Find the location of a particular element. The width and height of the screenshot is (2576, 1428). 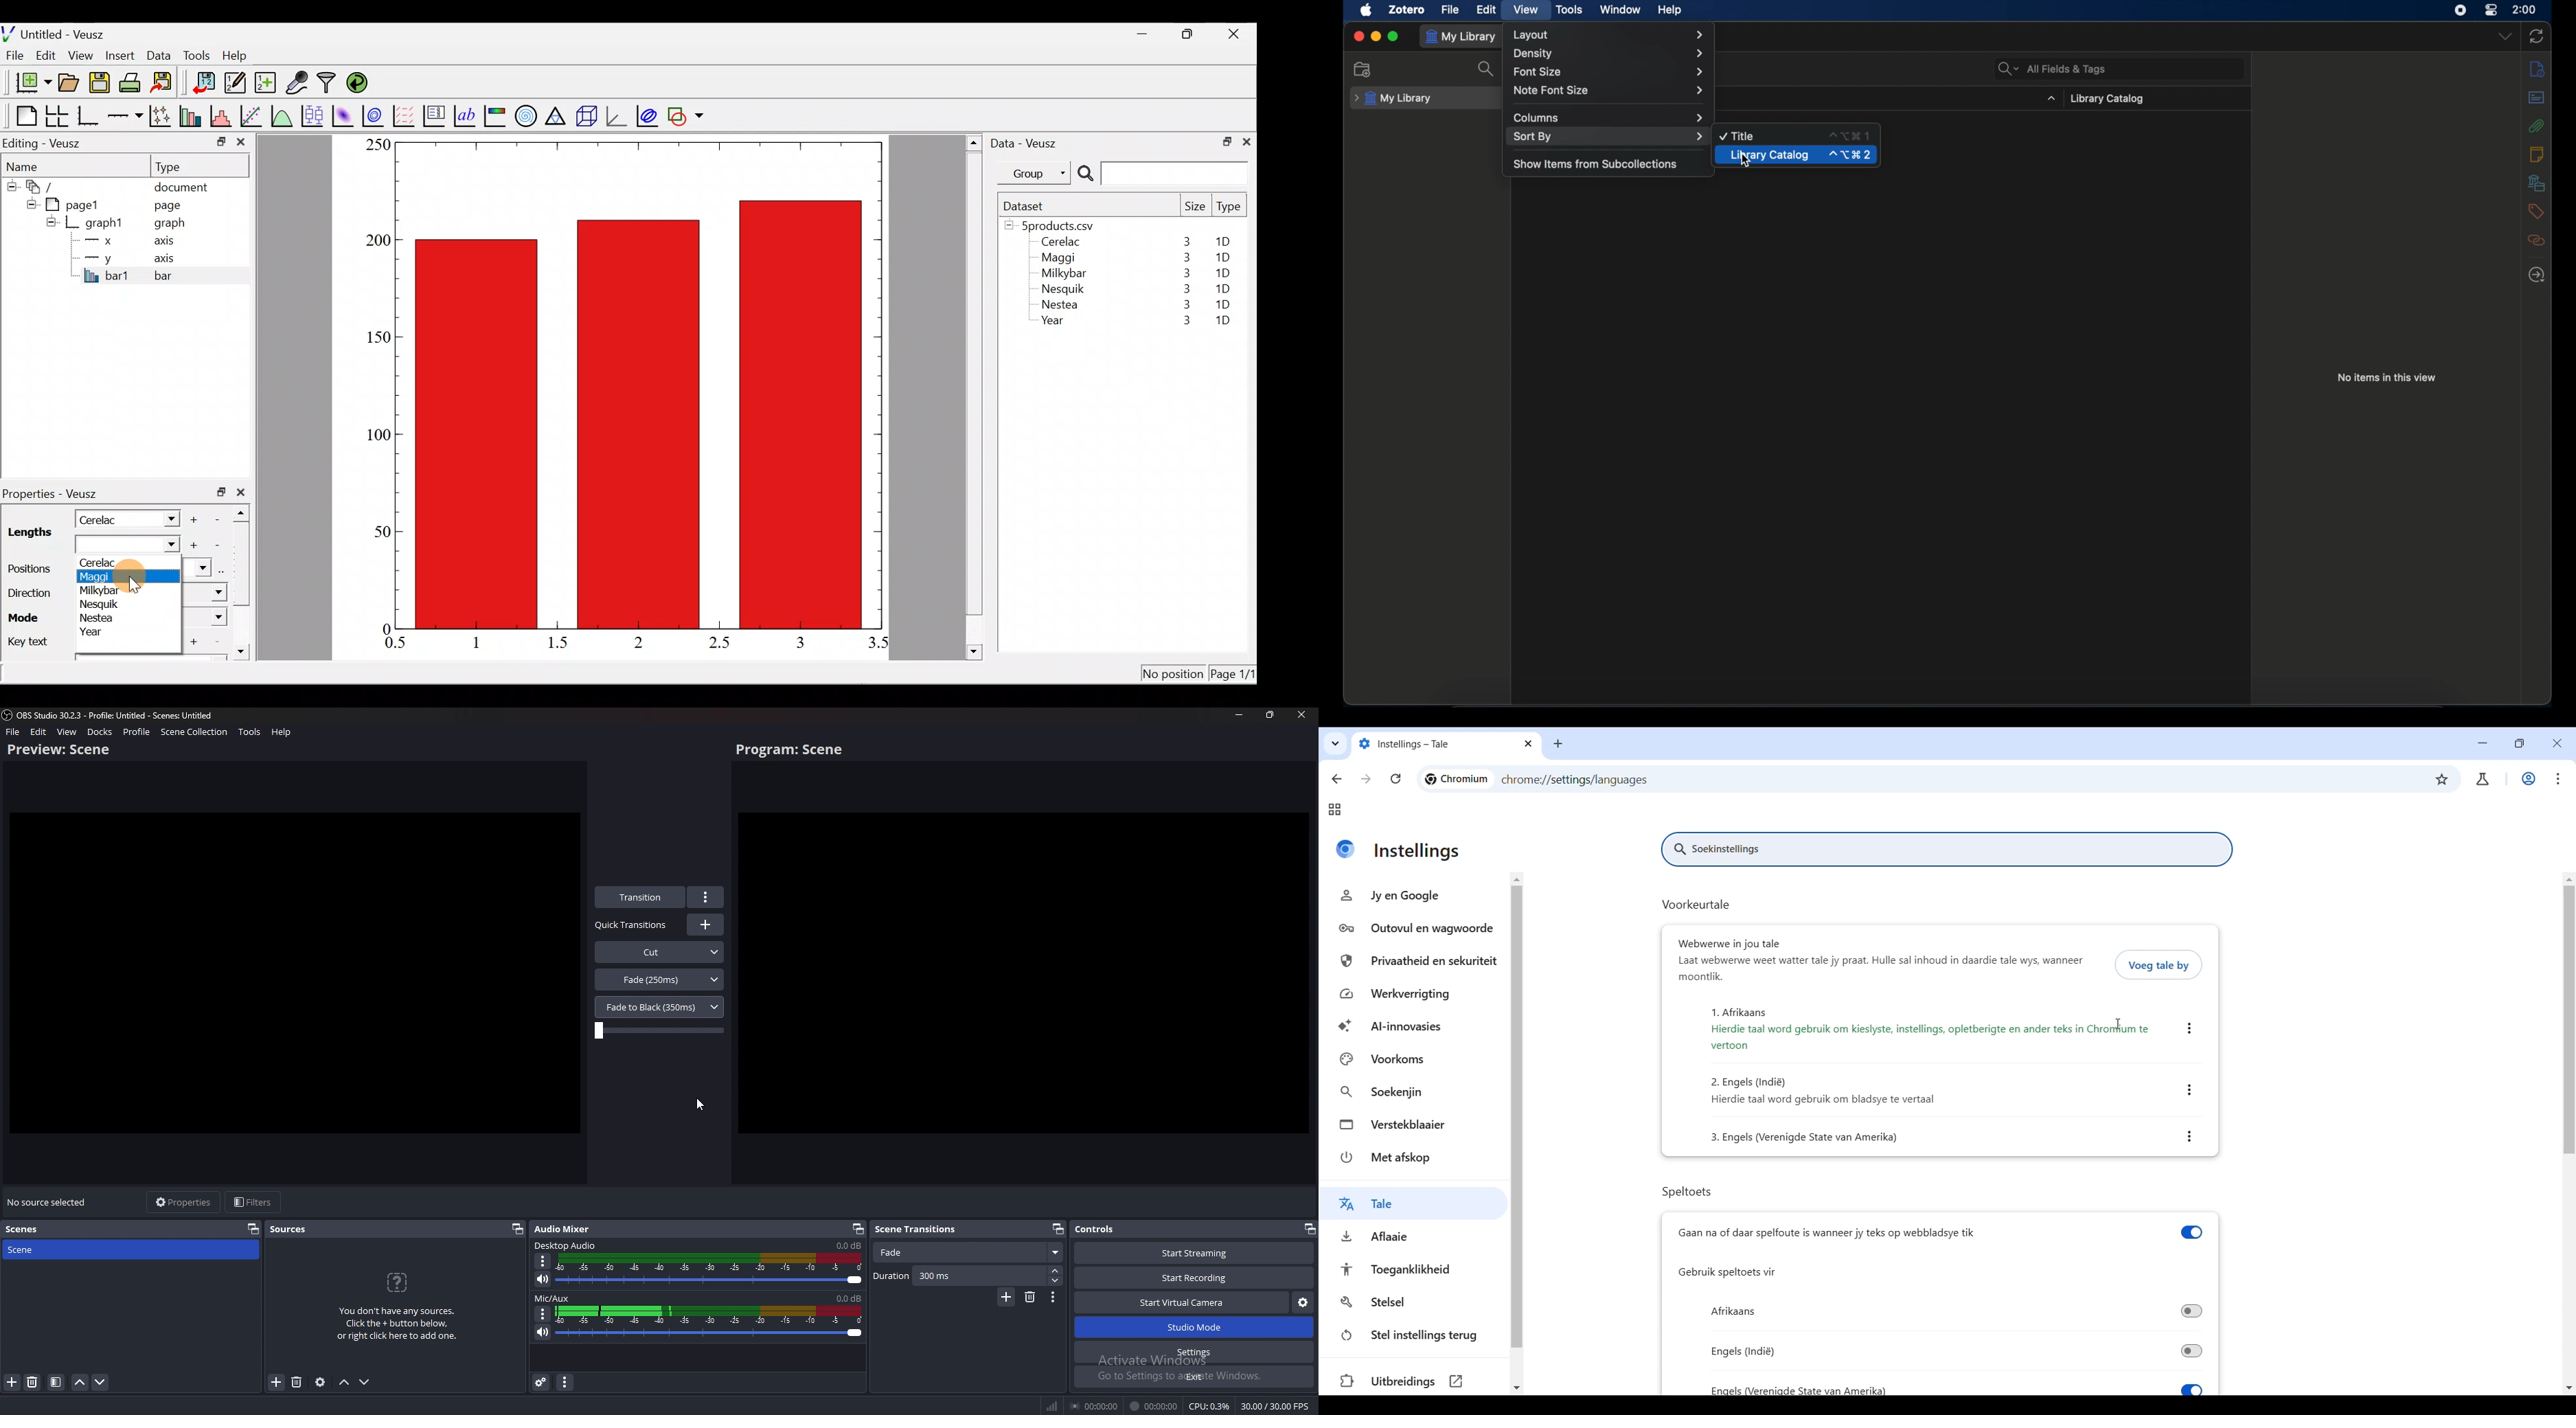

Type is located at coordinates (1230, 210).